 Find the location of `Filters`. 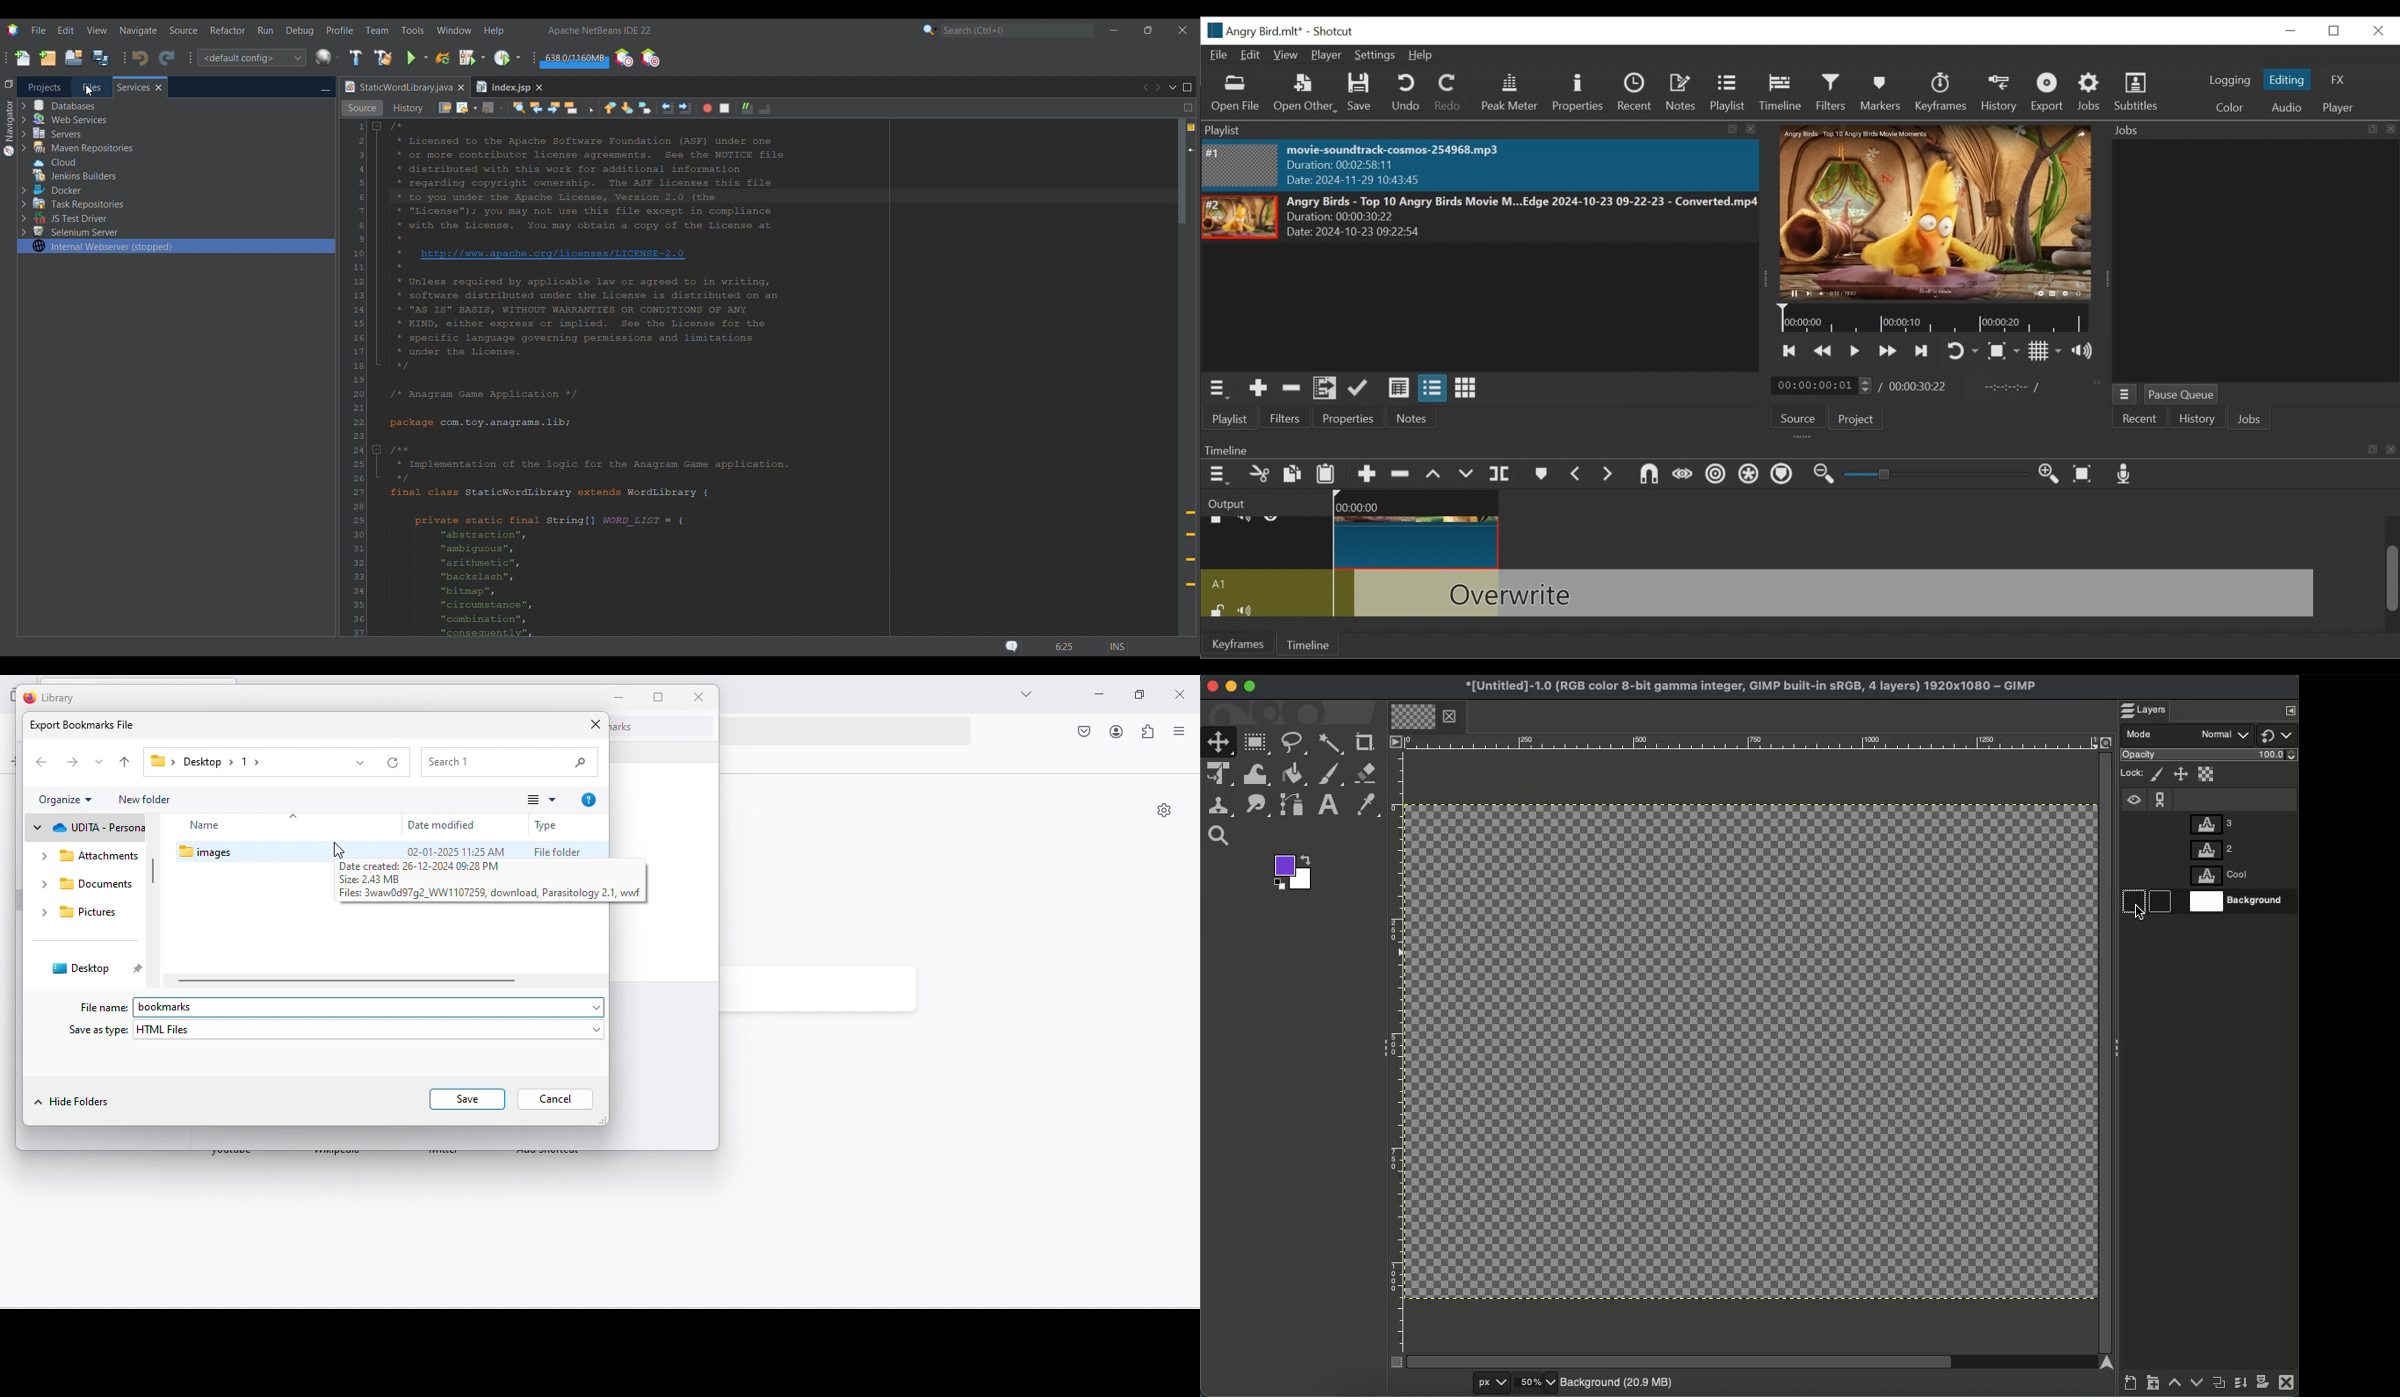

Filters is located at coordinates (1832, 94).